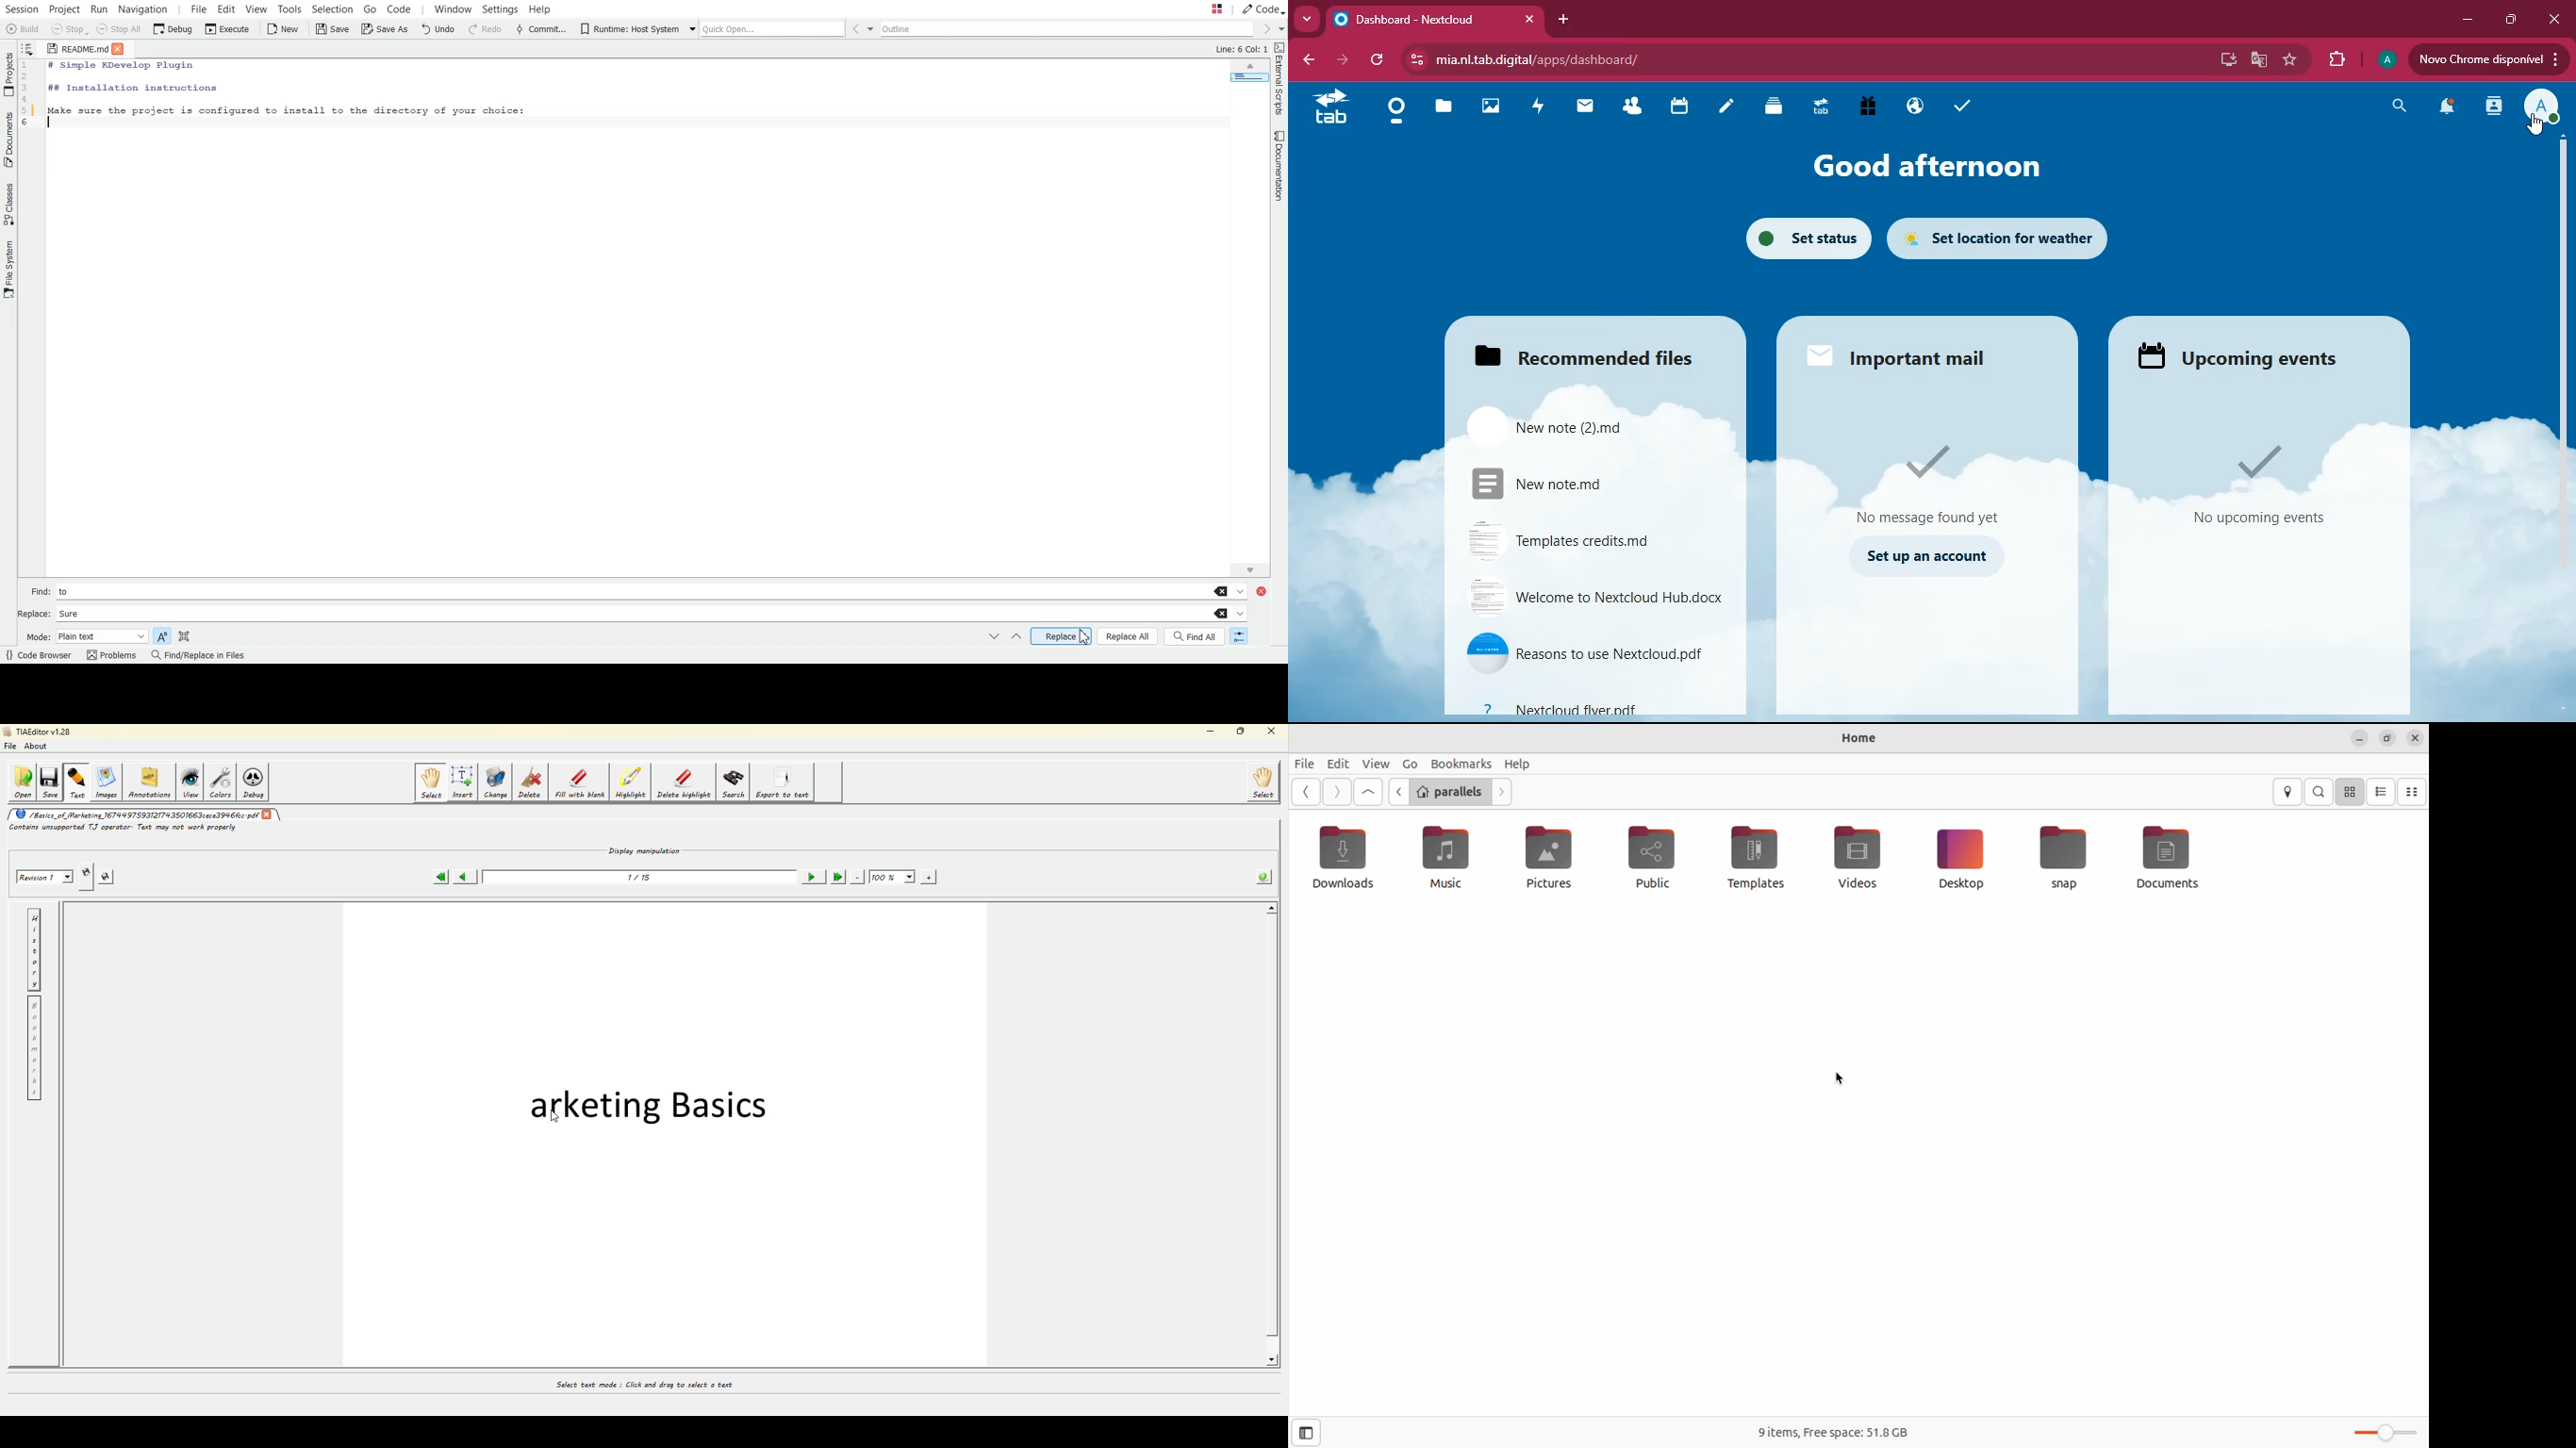 This screenshot has width=2576, height=1456. What do you see at coordinates (1591, 107) in the screenshot?
I see `mail` at bounding box center [1591, 107].